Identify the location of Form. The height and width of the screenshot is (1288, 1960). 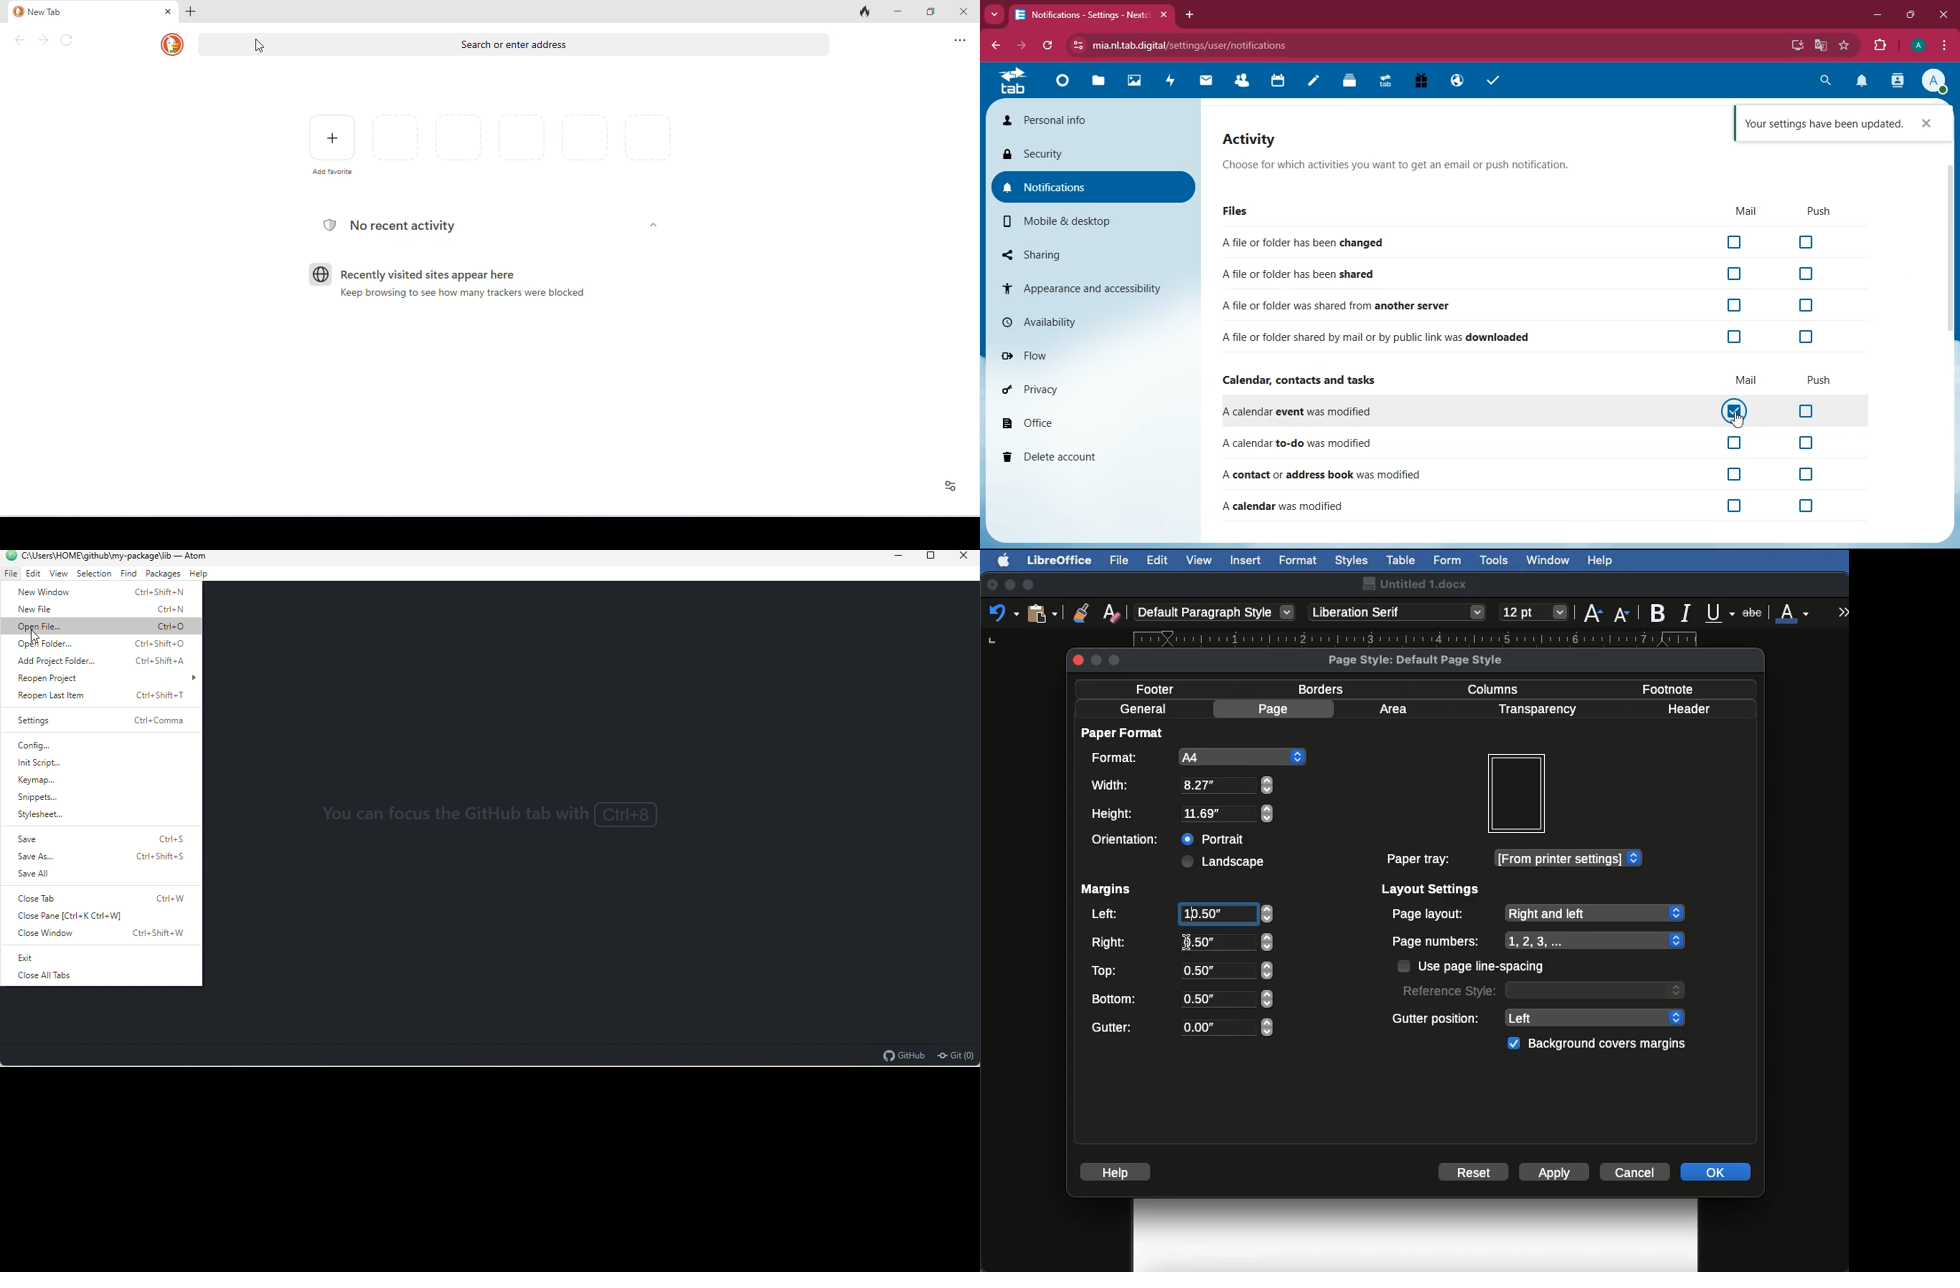
(1447, 561).